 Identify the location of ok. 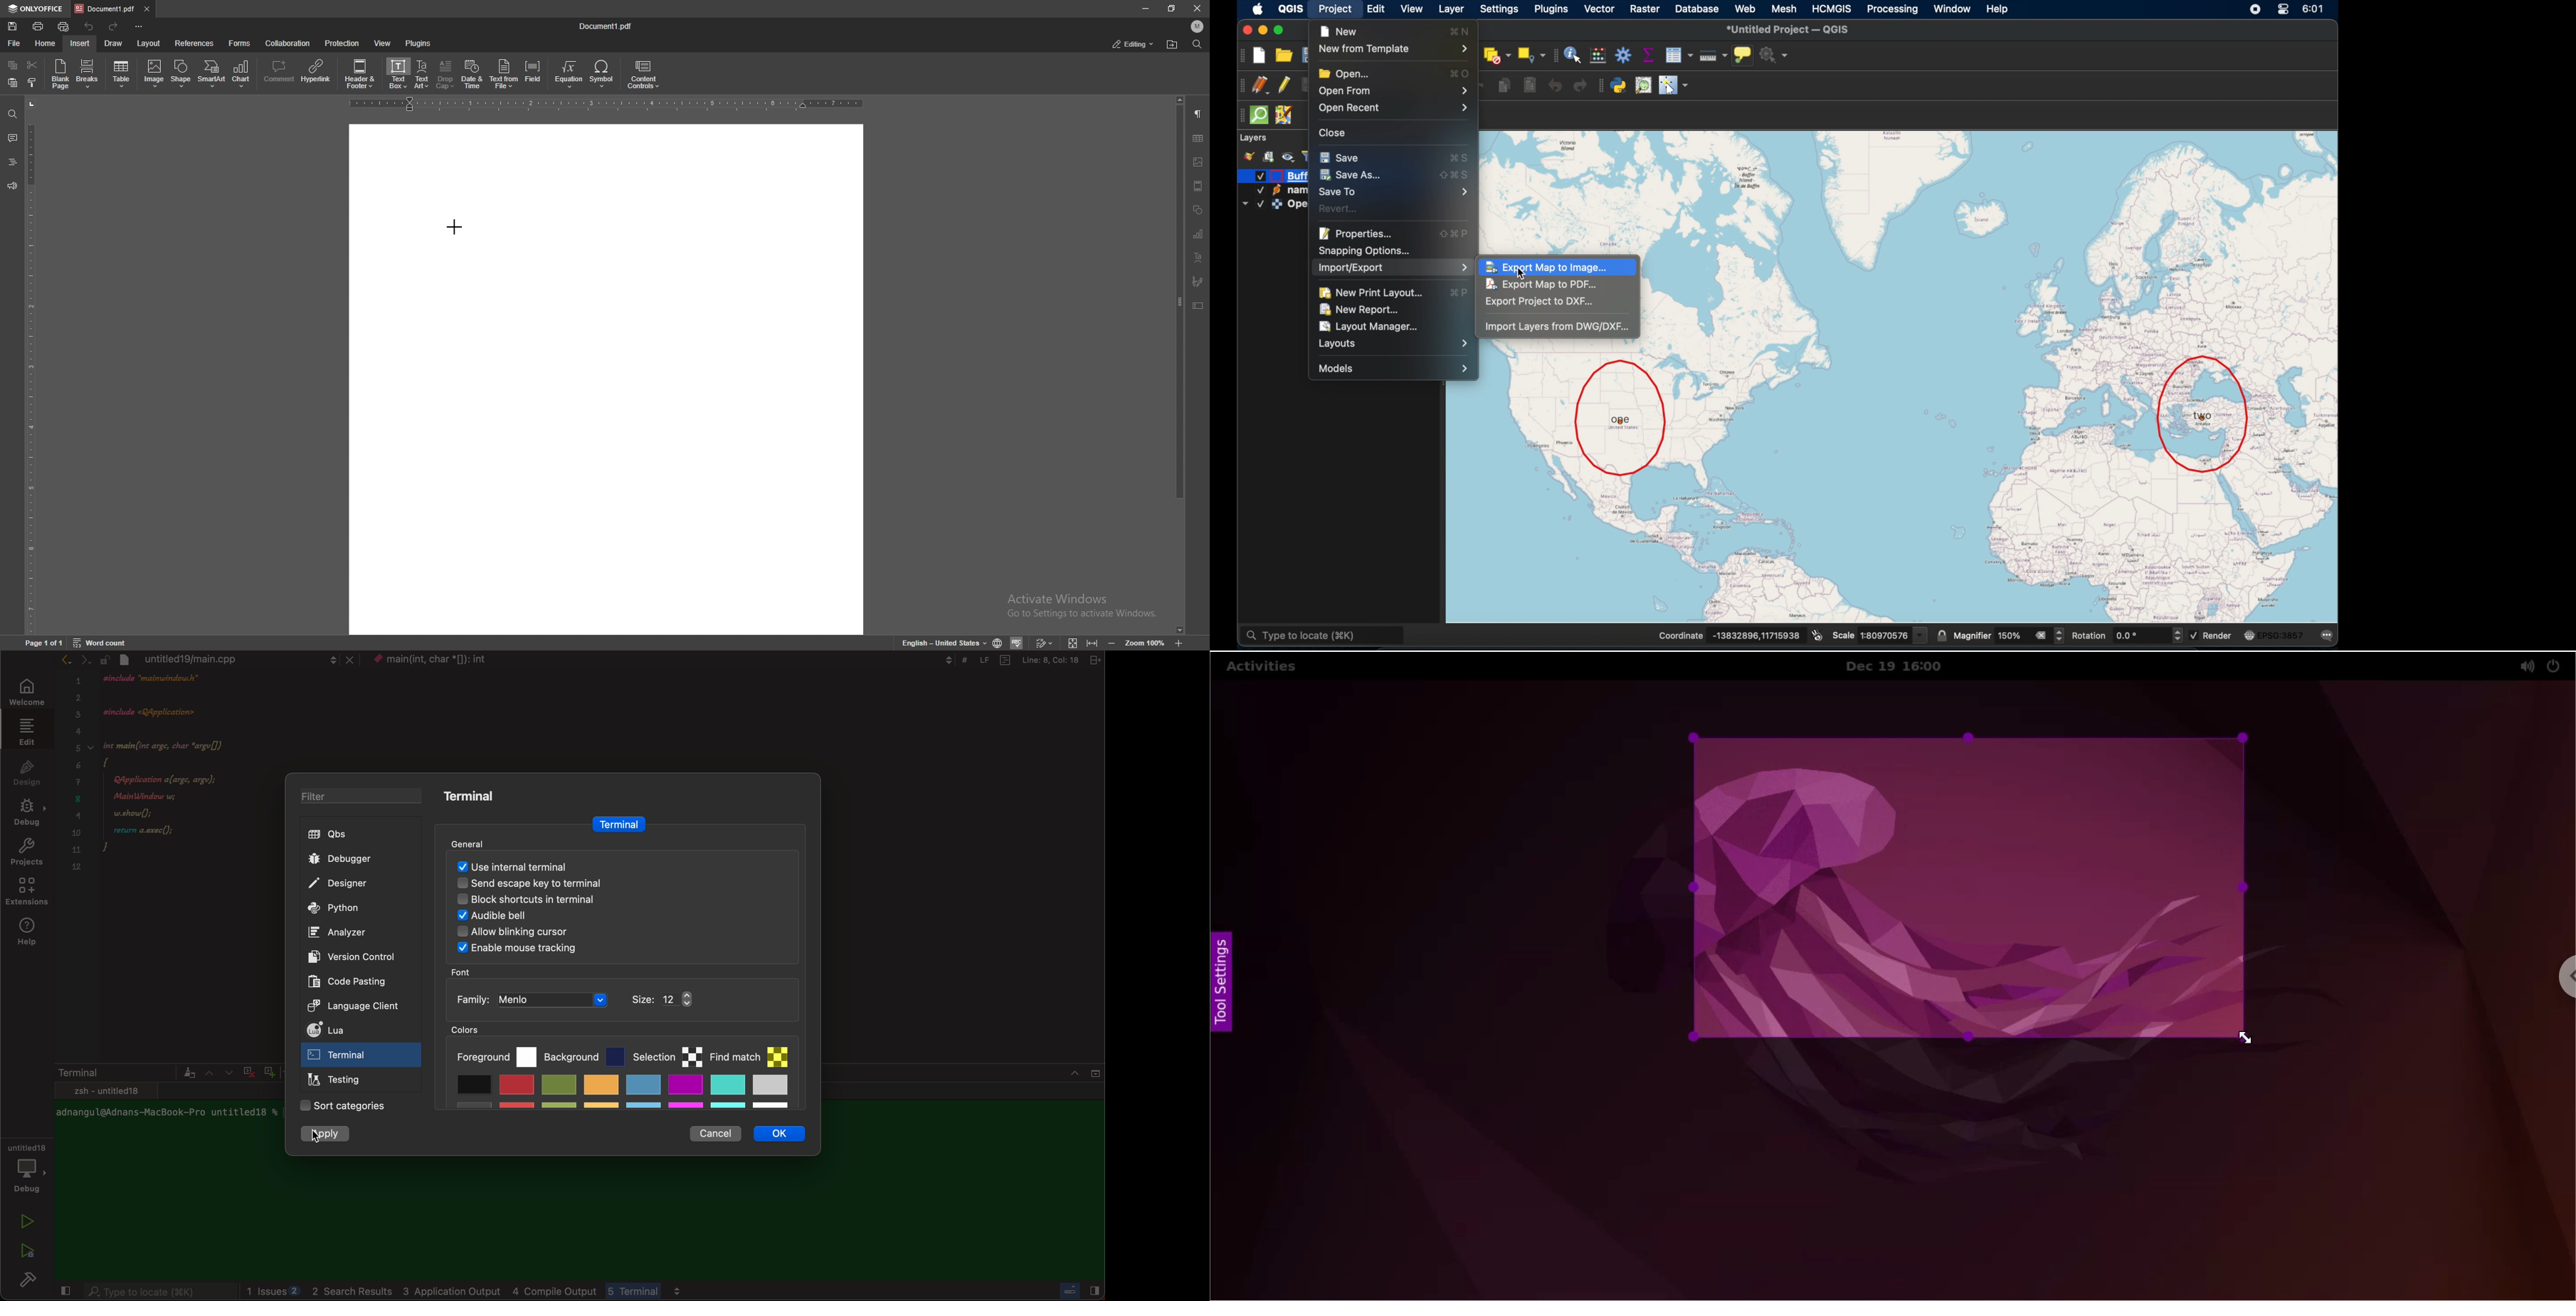
(786, 1137).